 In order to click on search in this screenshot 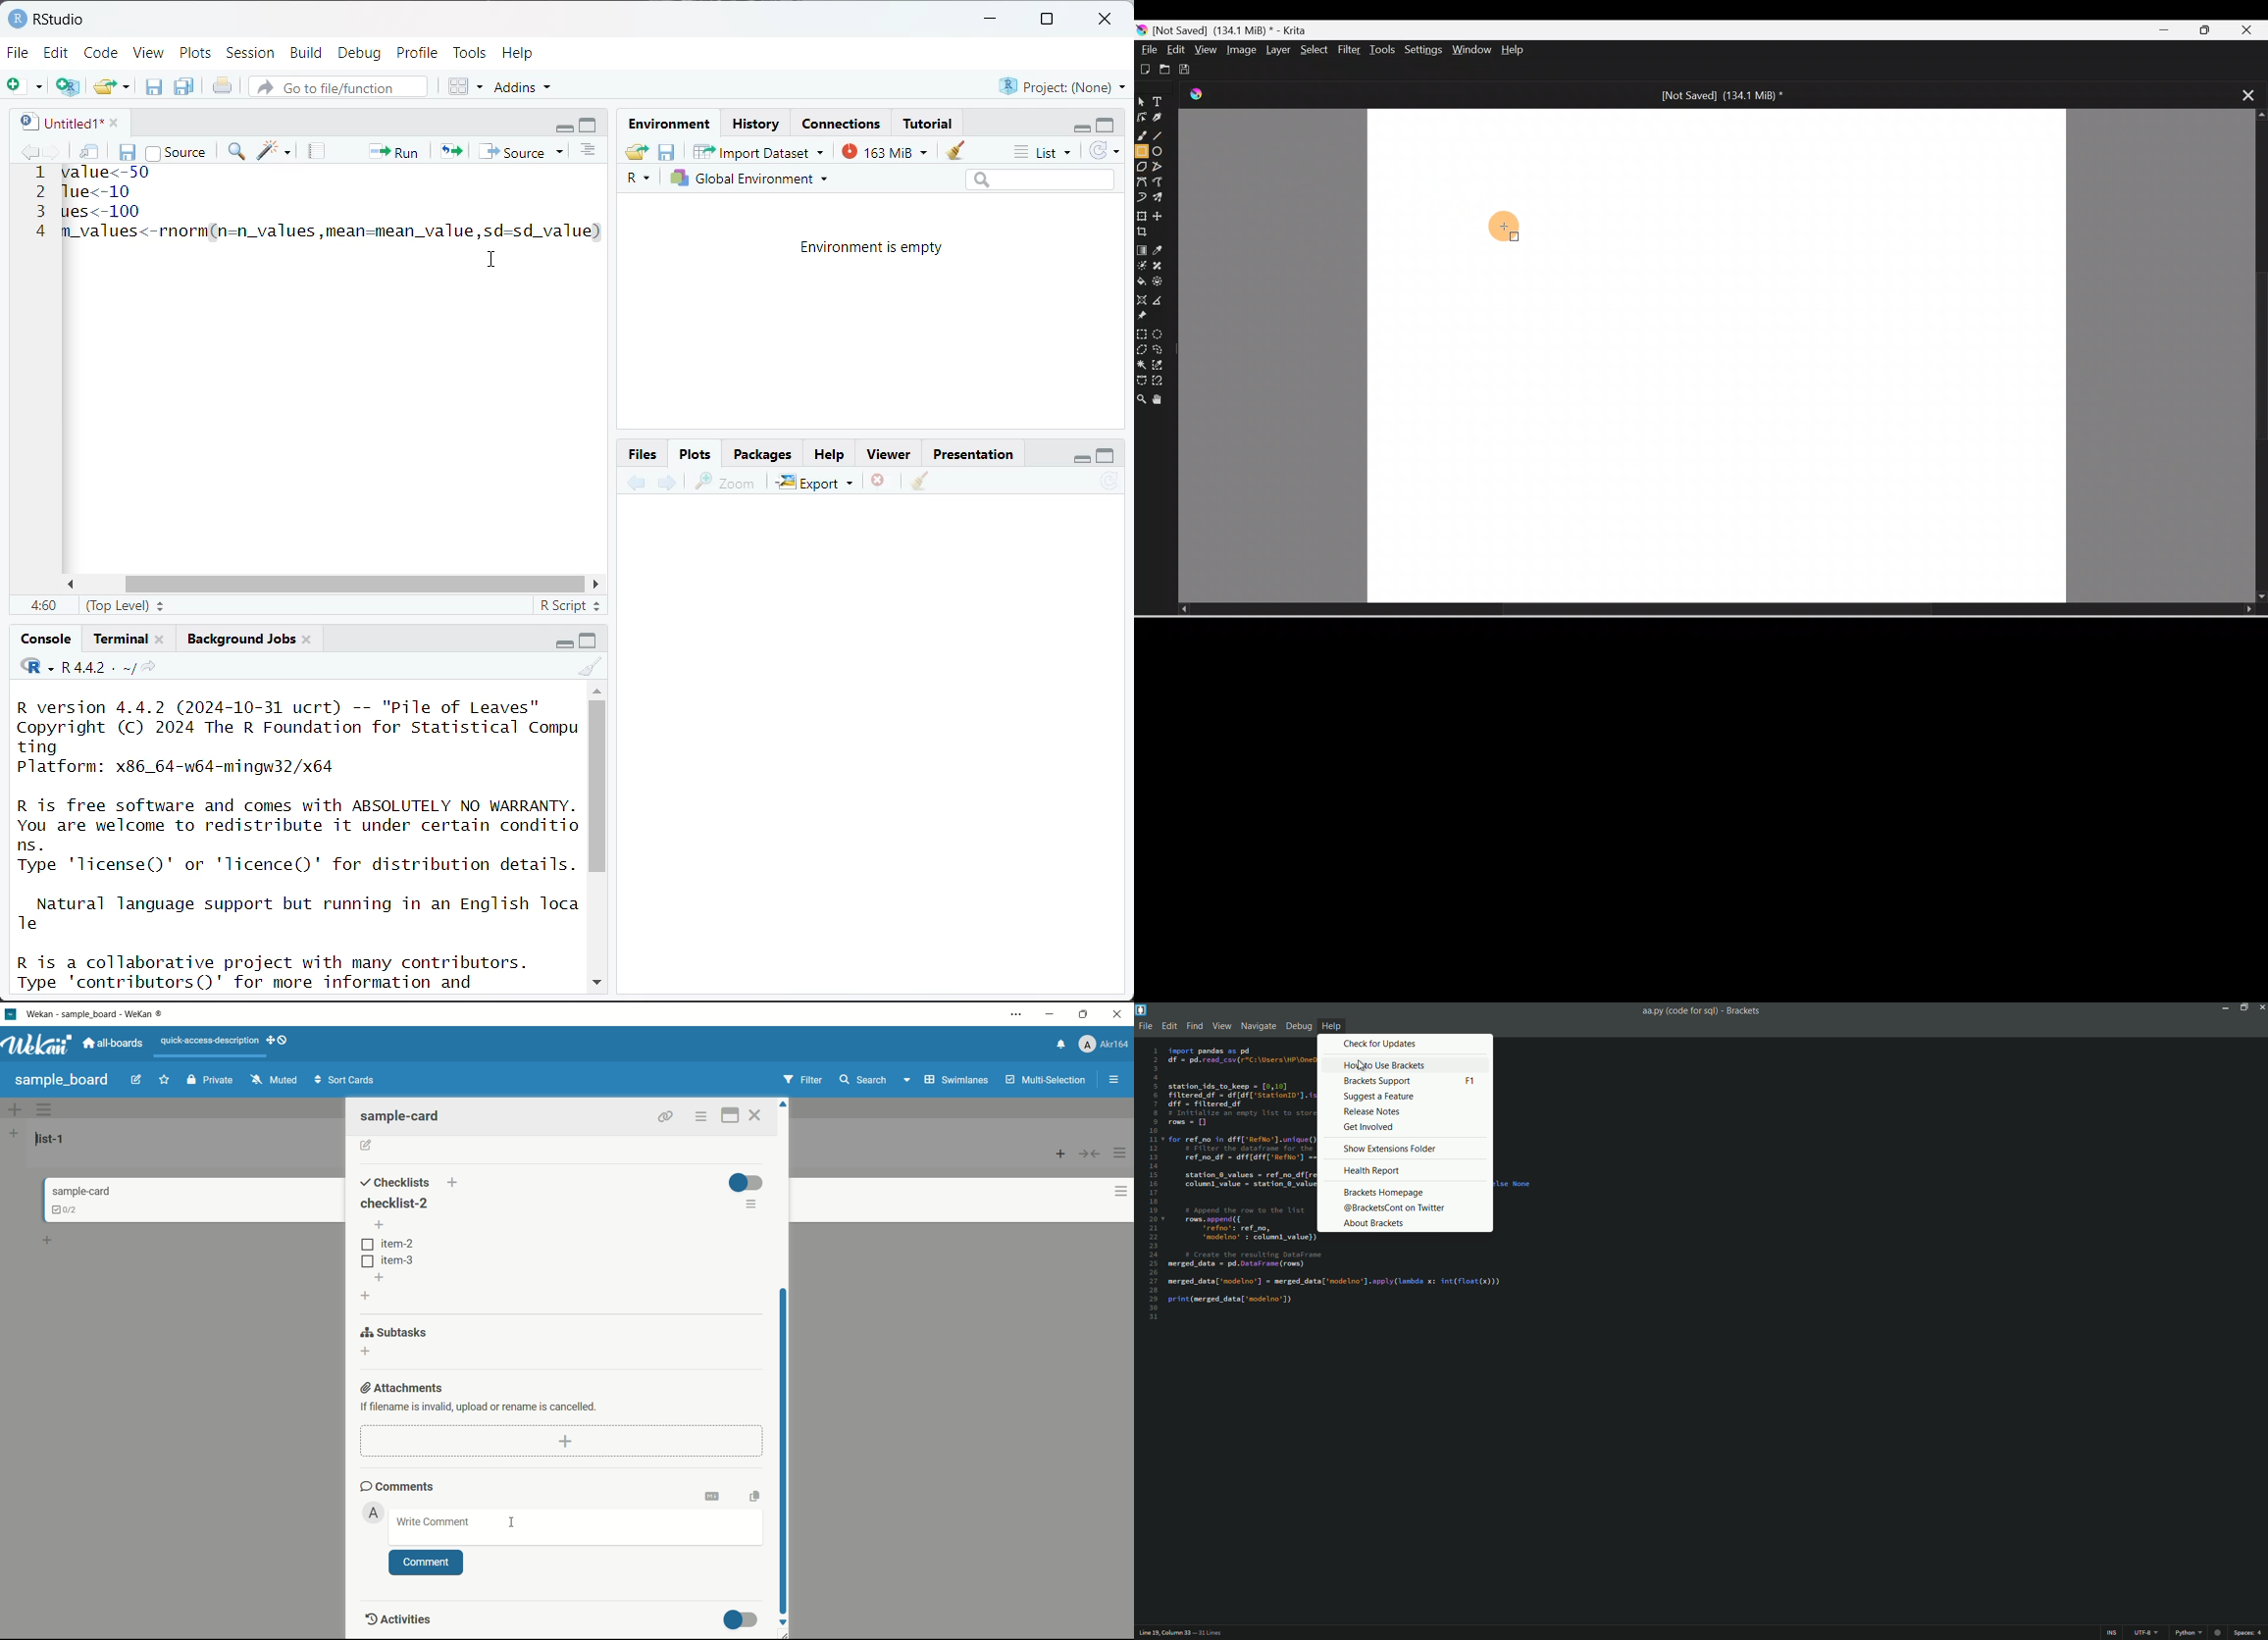, I will do `click(1040, 179)`.